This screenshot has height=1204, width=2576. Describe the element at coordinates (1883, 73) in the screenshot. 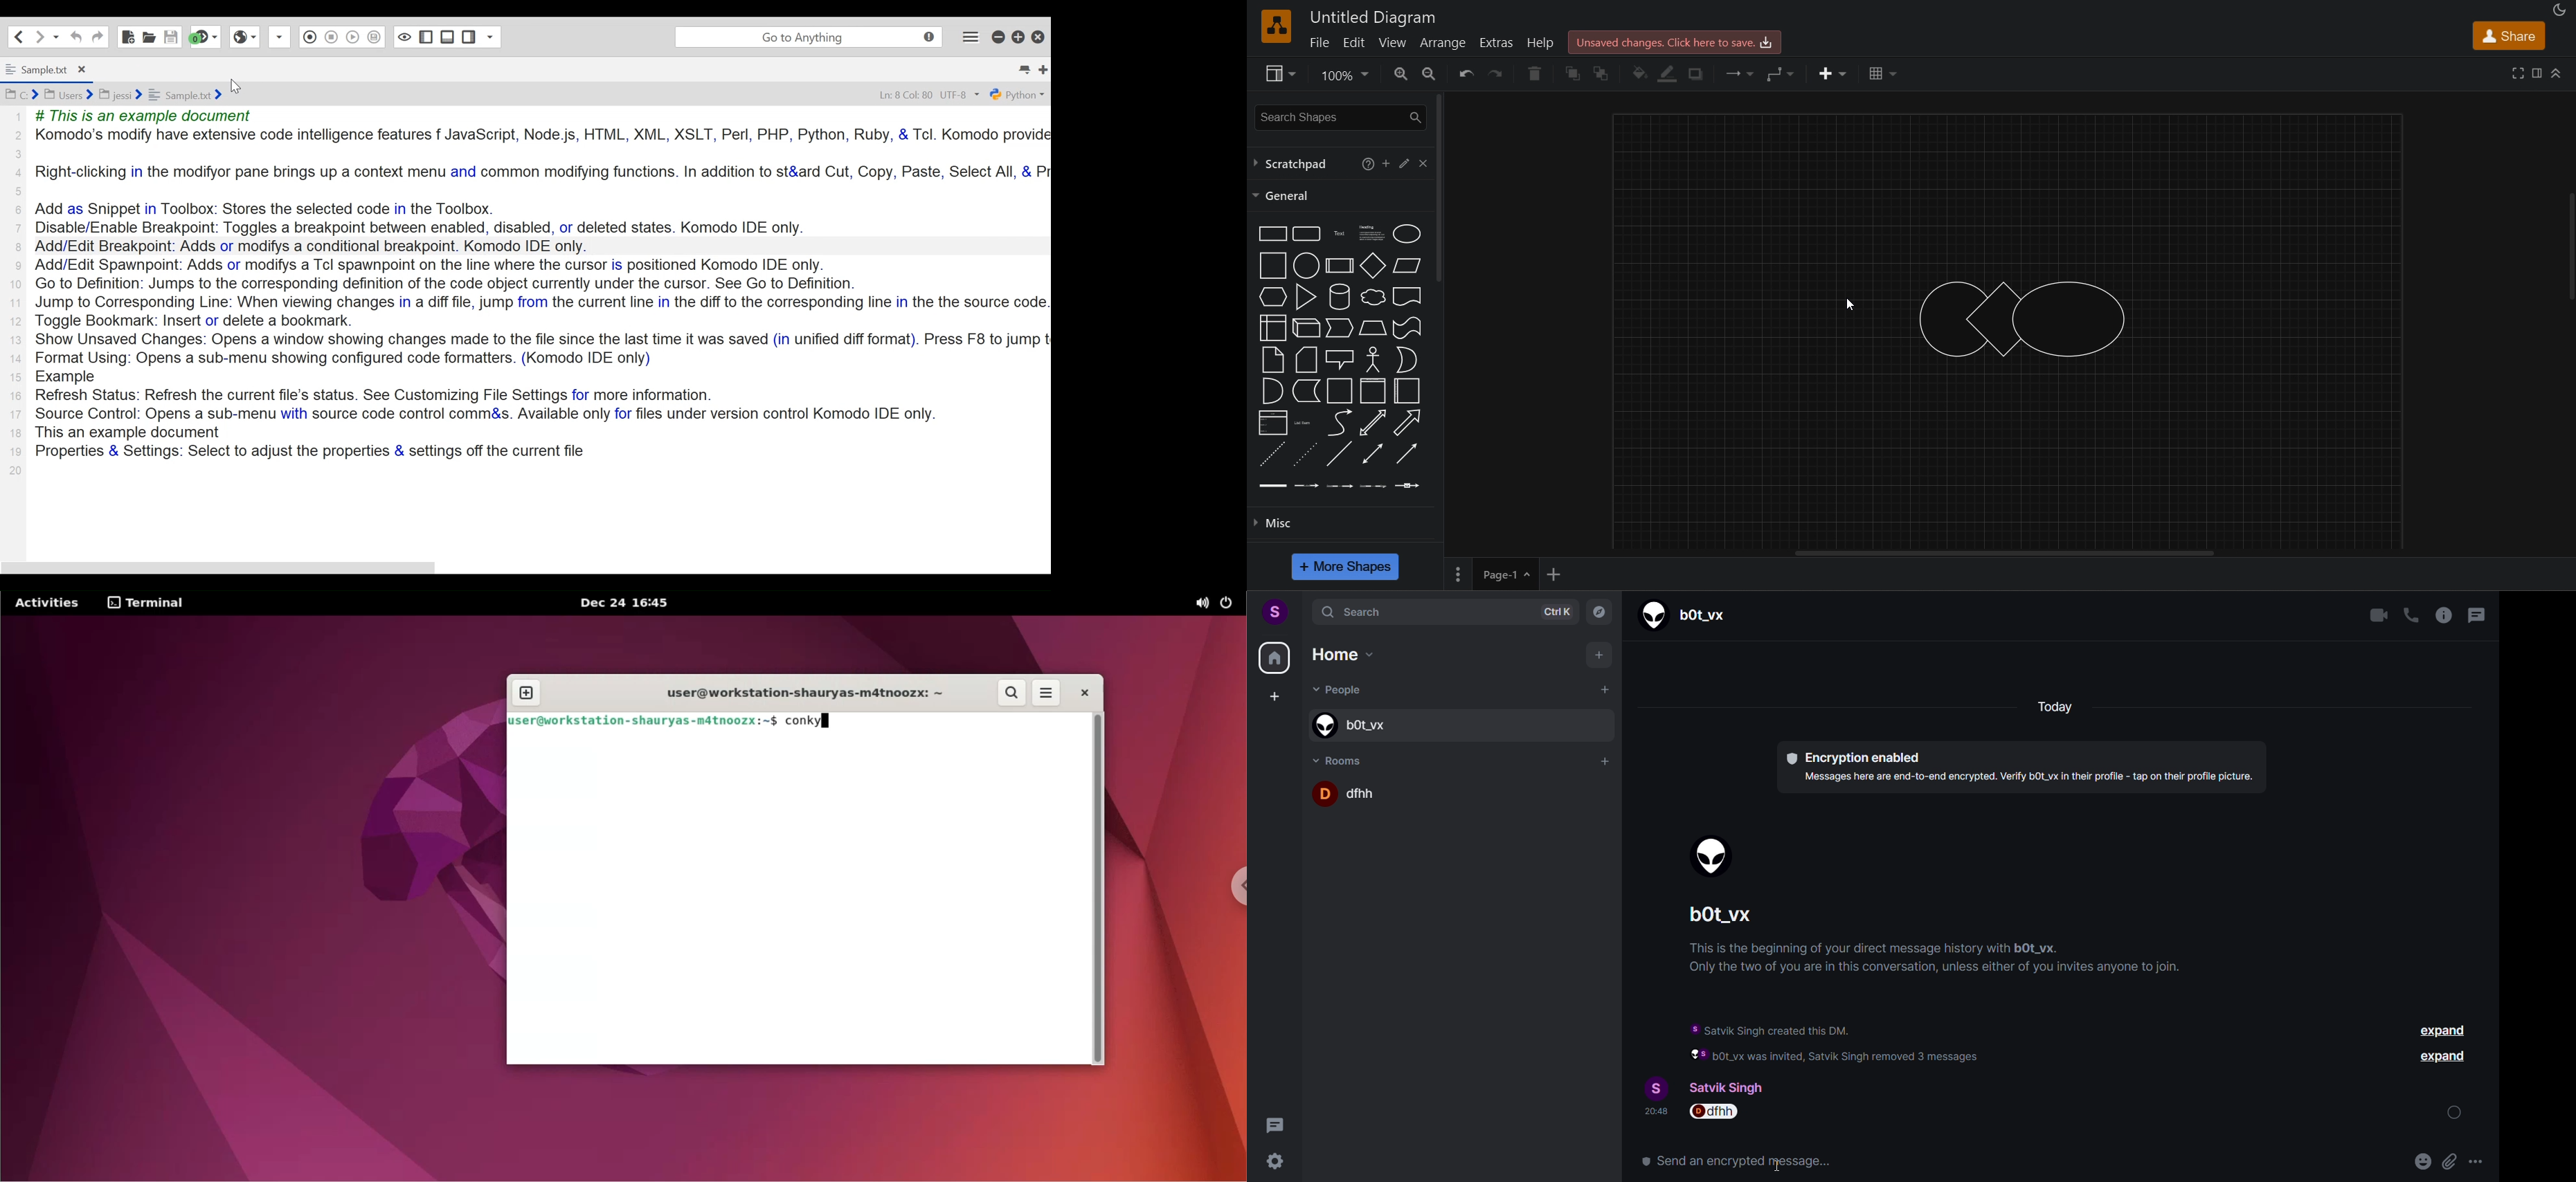

I see `tavle` at that location.